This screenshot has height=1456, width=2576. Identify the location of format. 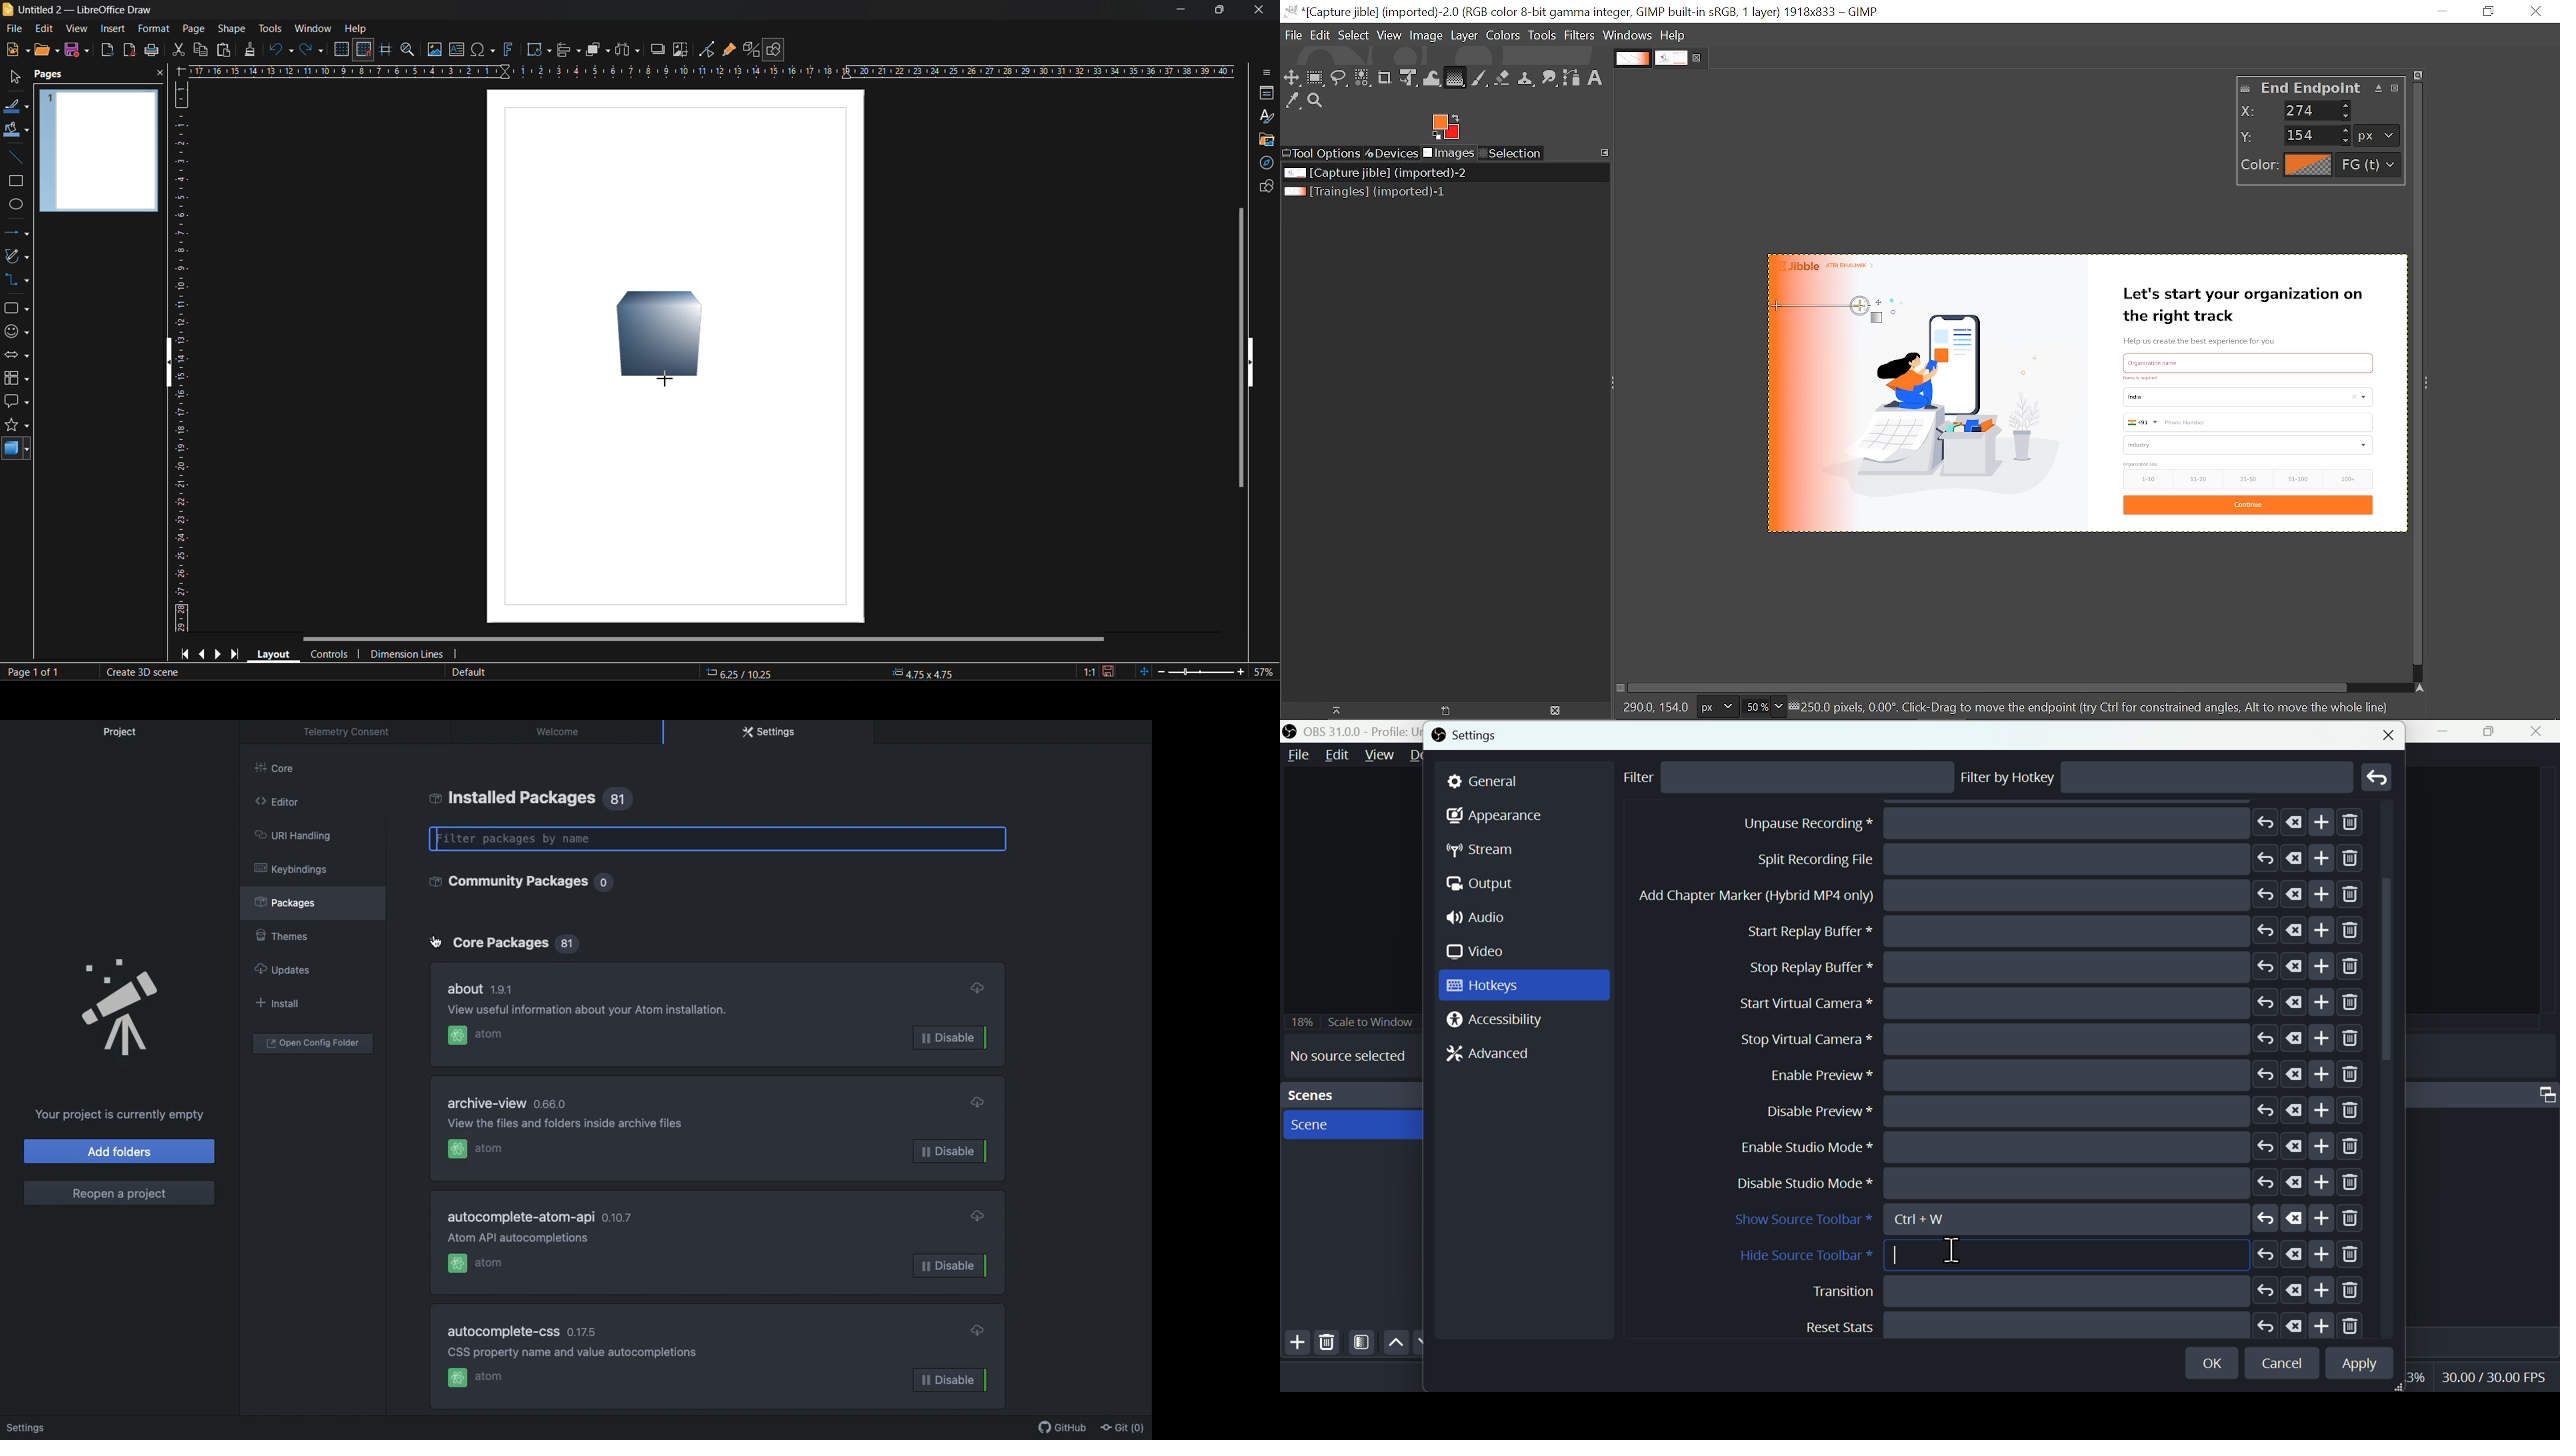
(155, 30).